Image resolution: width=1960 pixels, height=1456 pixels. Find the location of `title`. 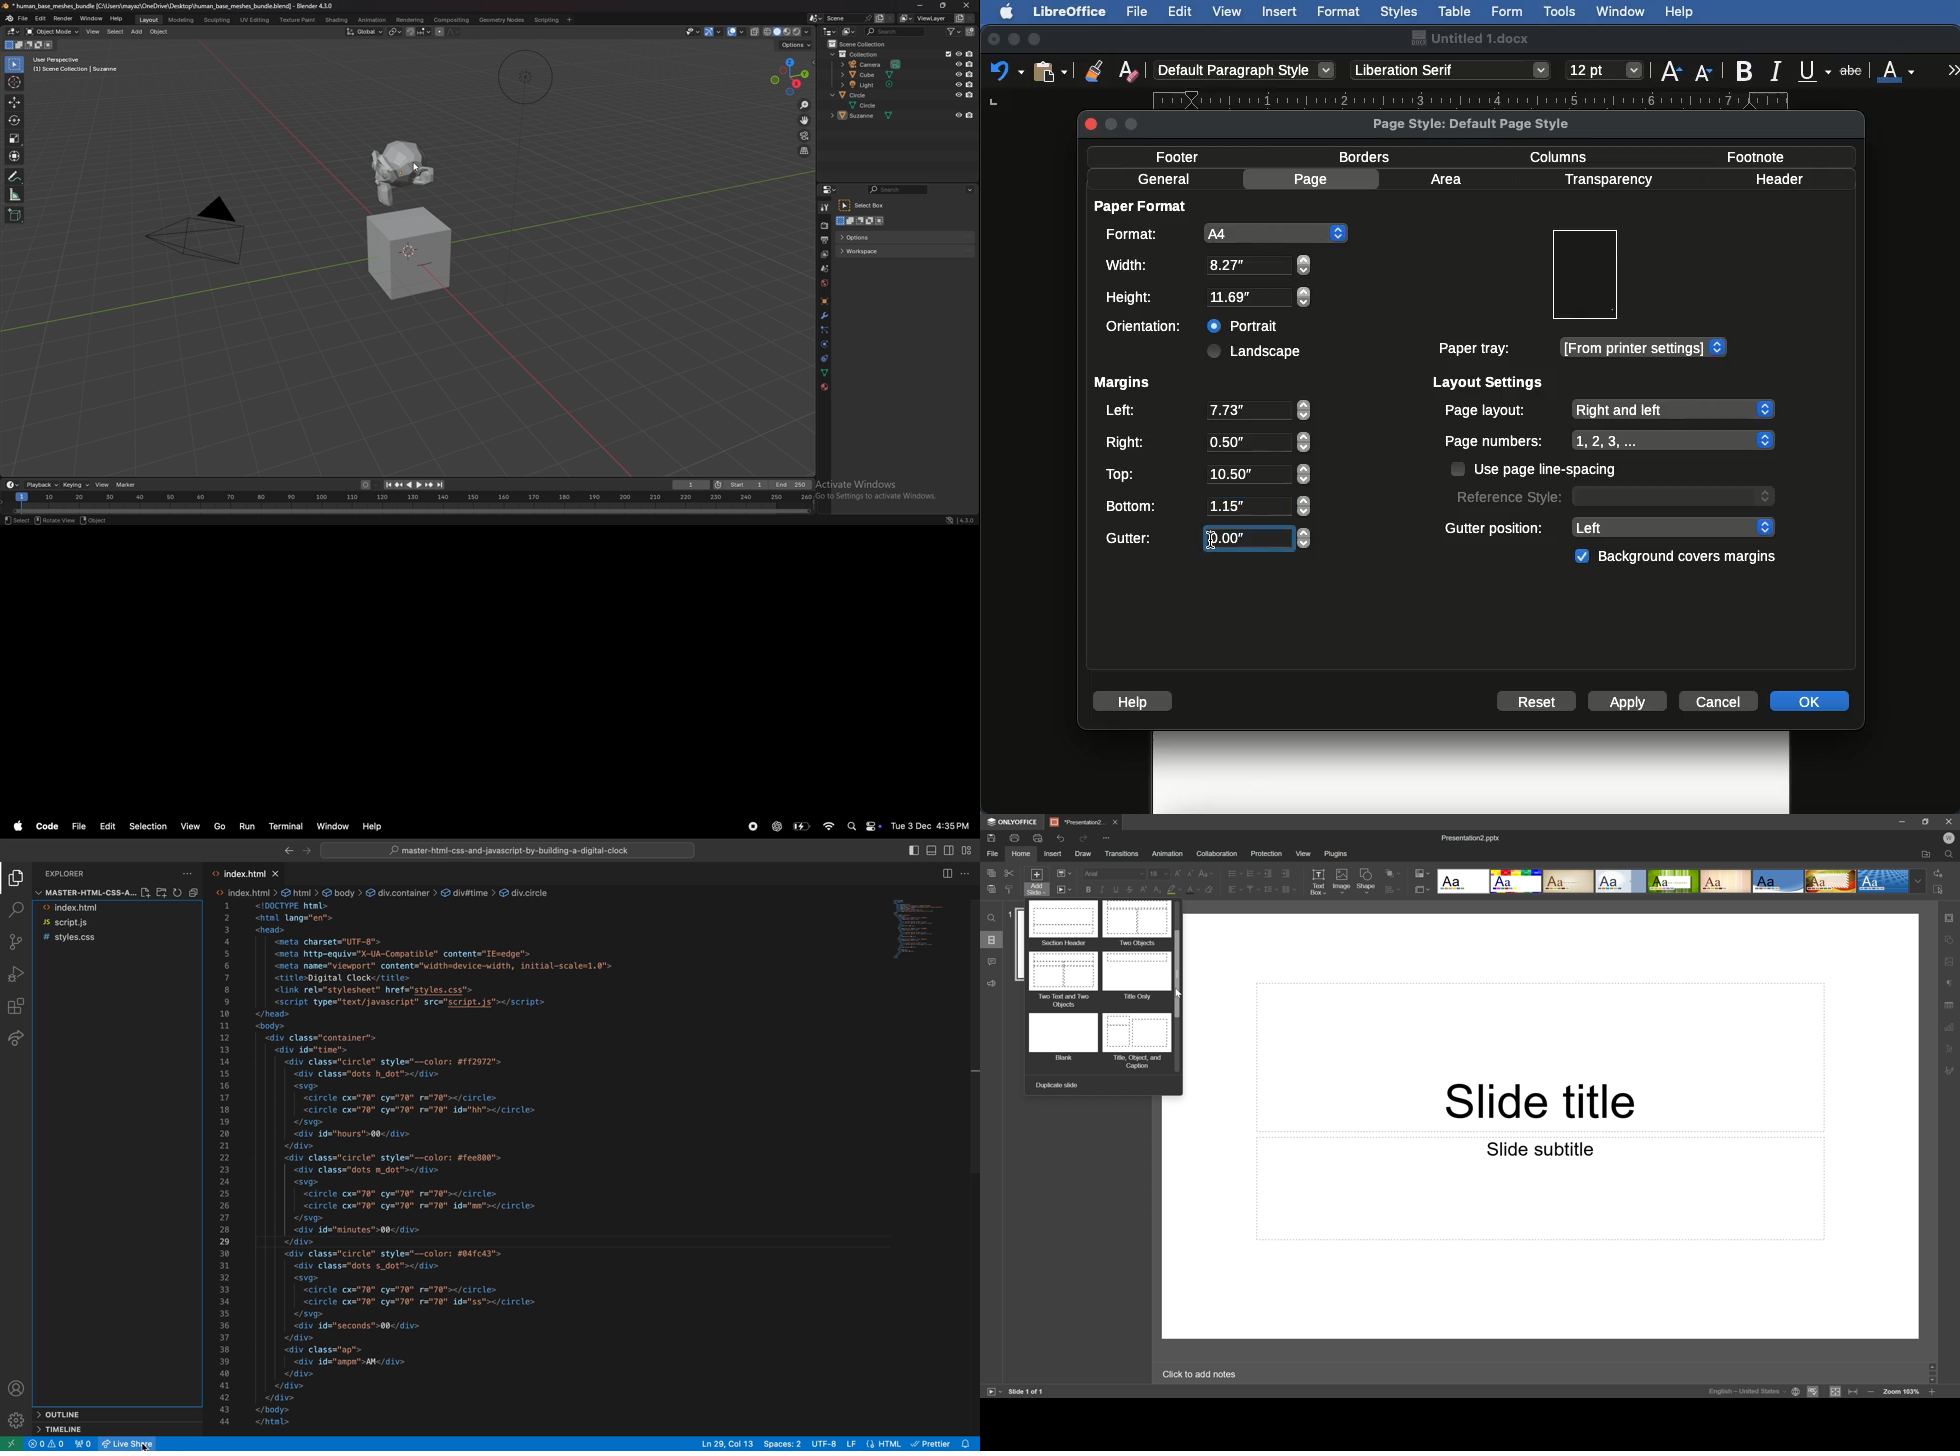

title is located at coordinates (166, 6).